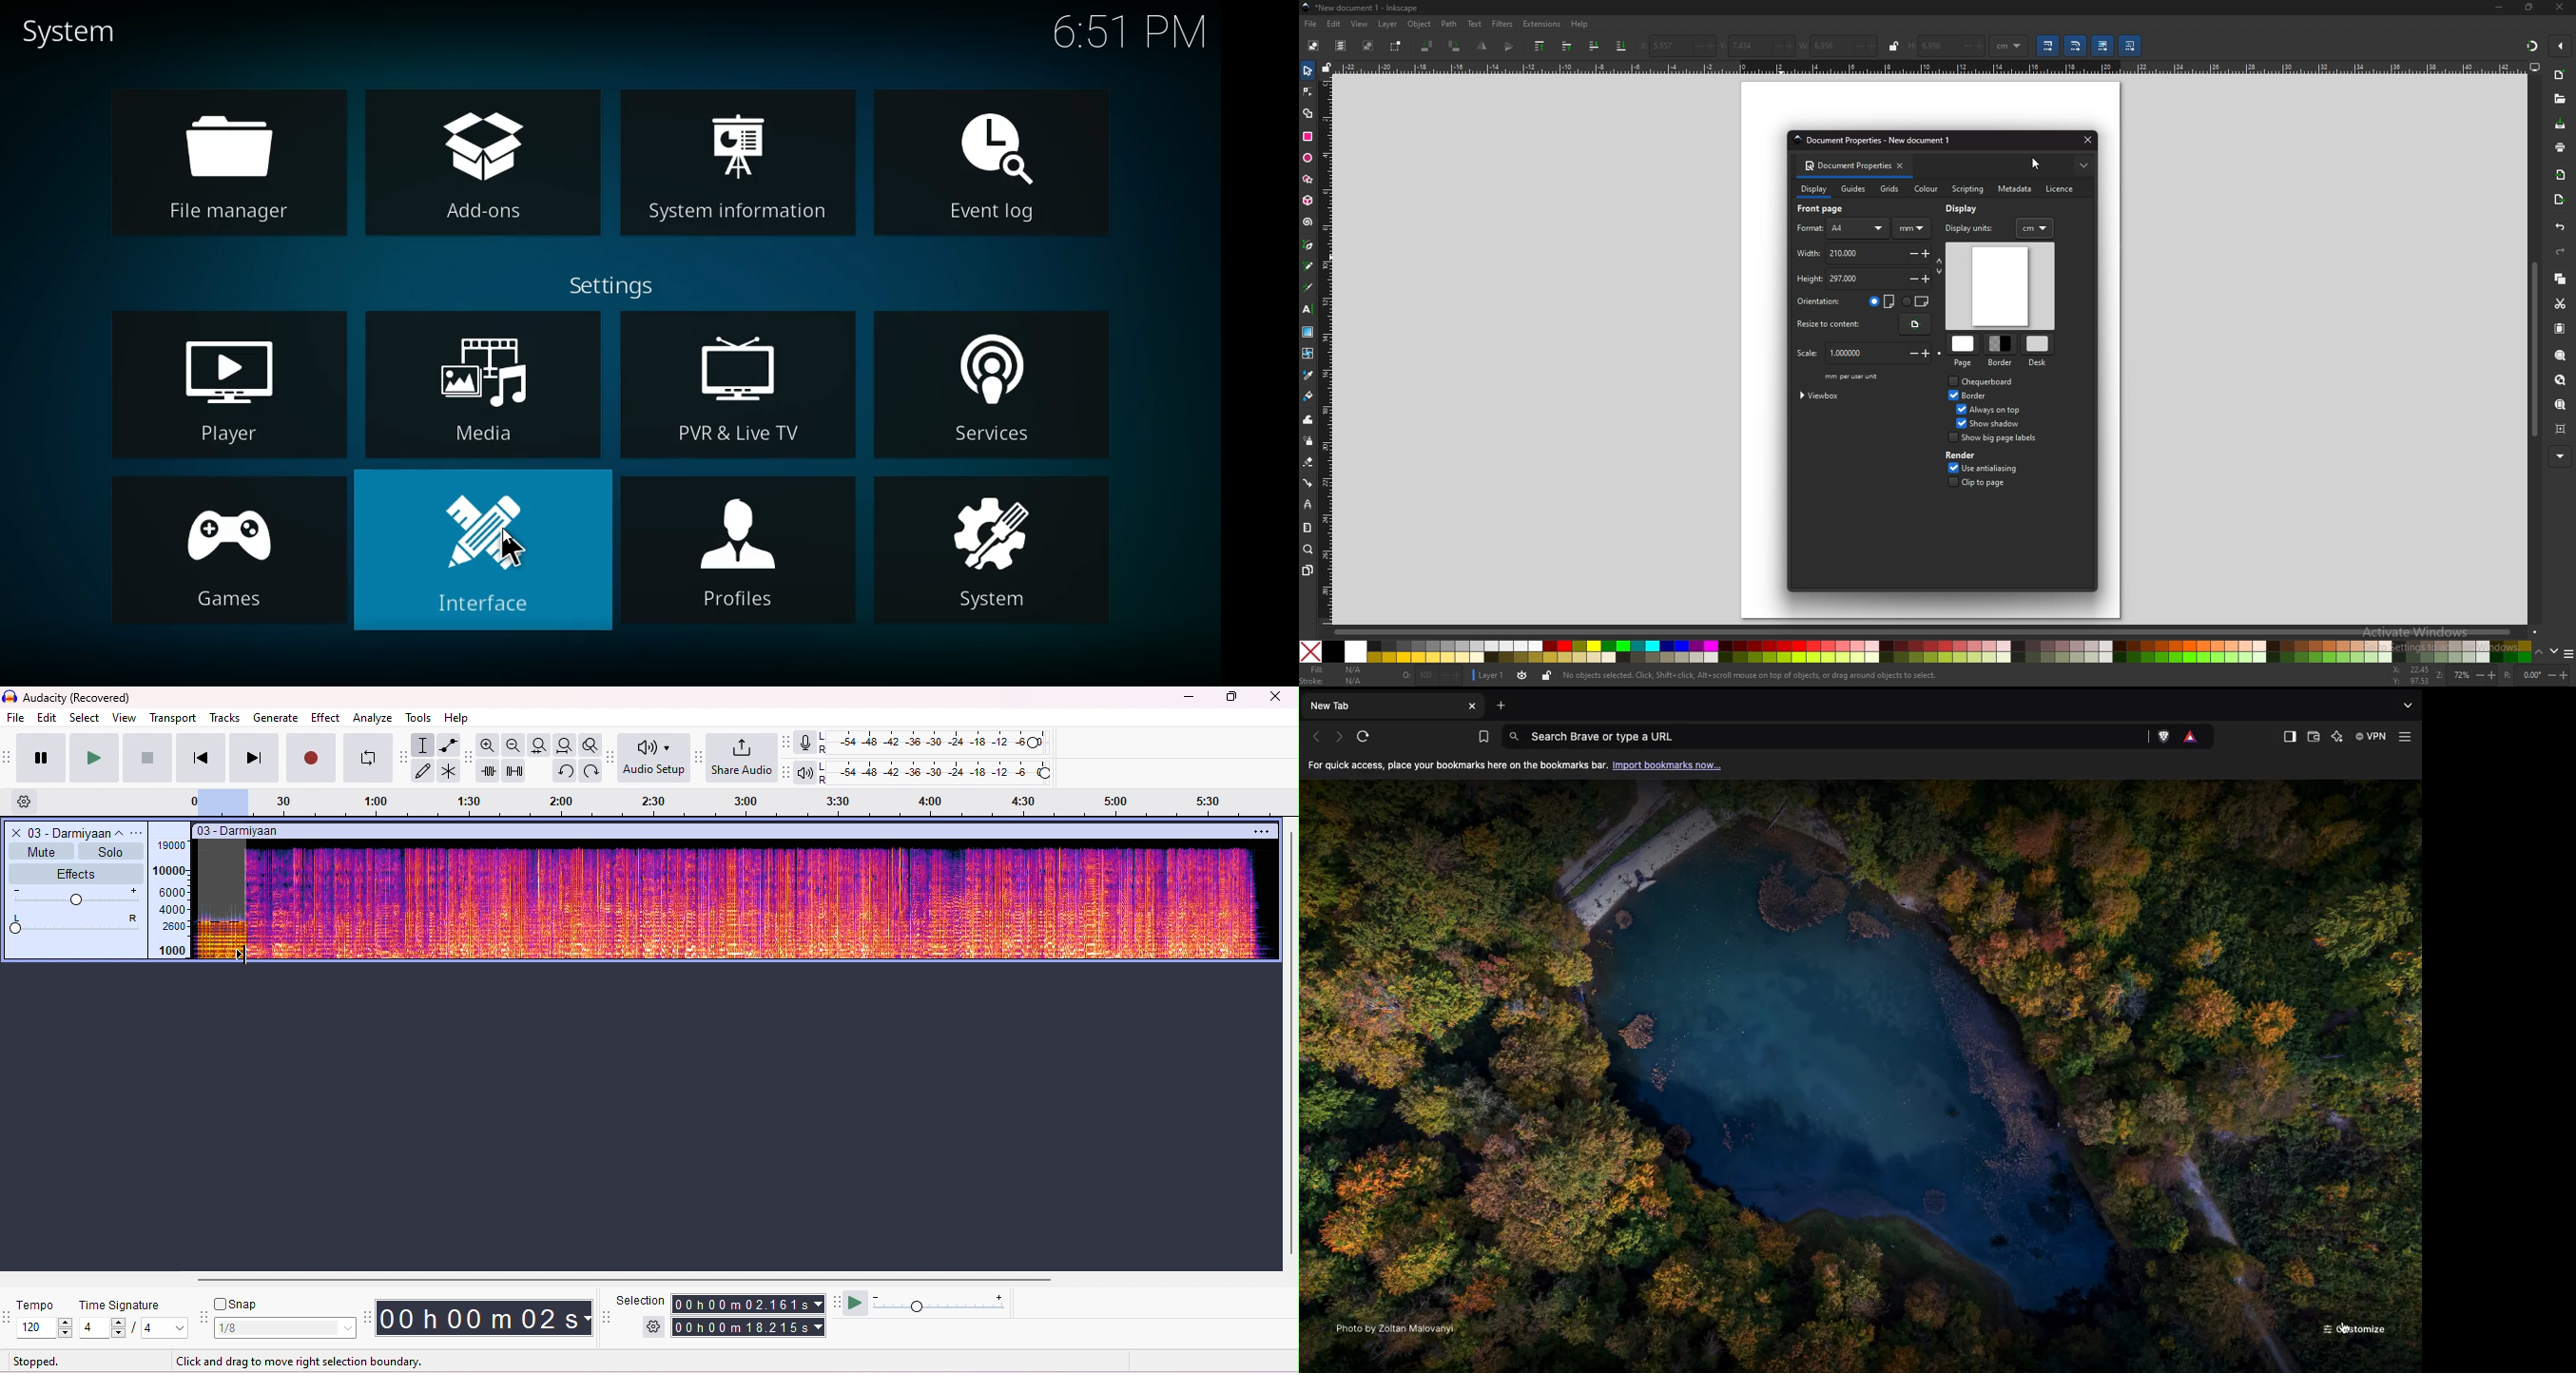 Image resolution: width=2576 pixels, height=1400 pixels. What do you see at coordinates (1828, 210) in the screenshot?
I see `front page` at bounding box center [1828, 210].